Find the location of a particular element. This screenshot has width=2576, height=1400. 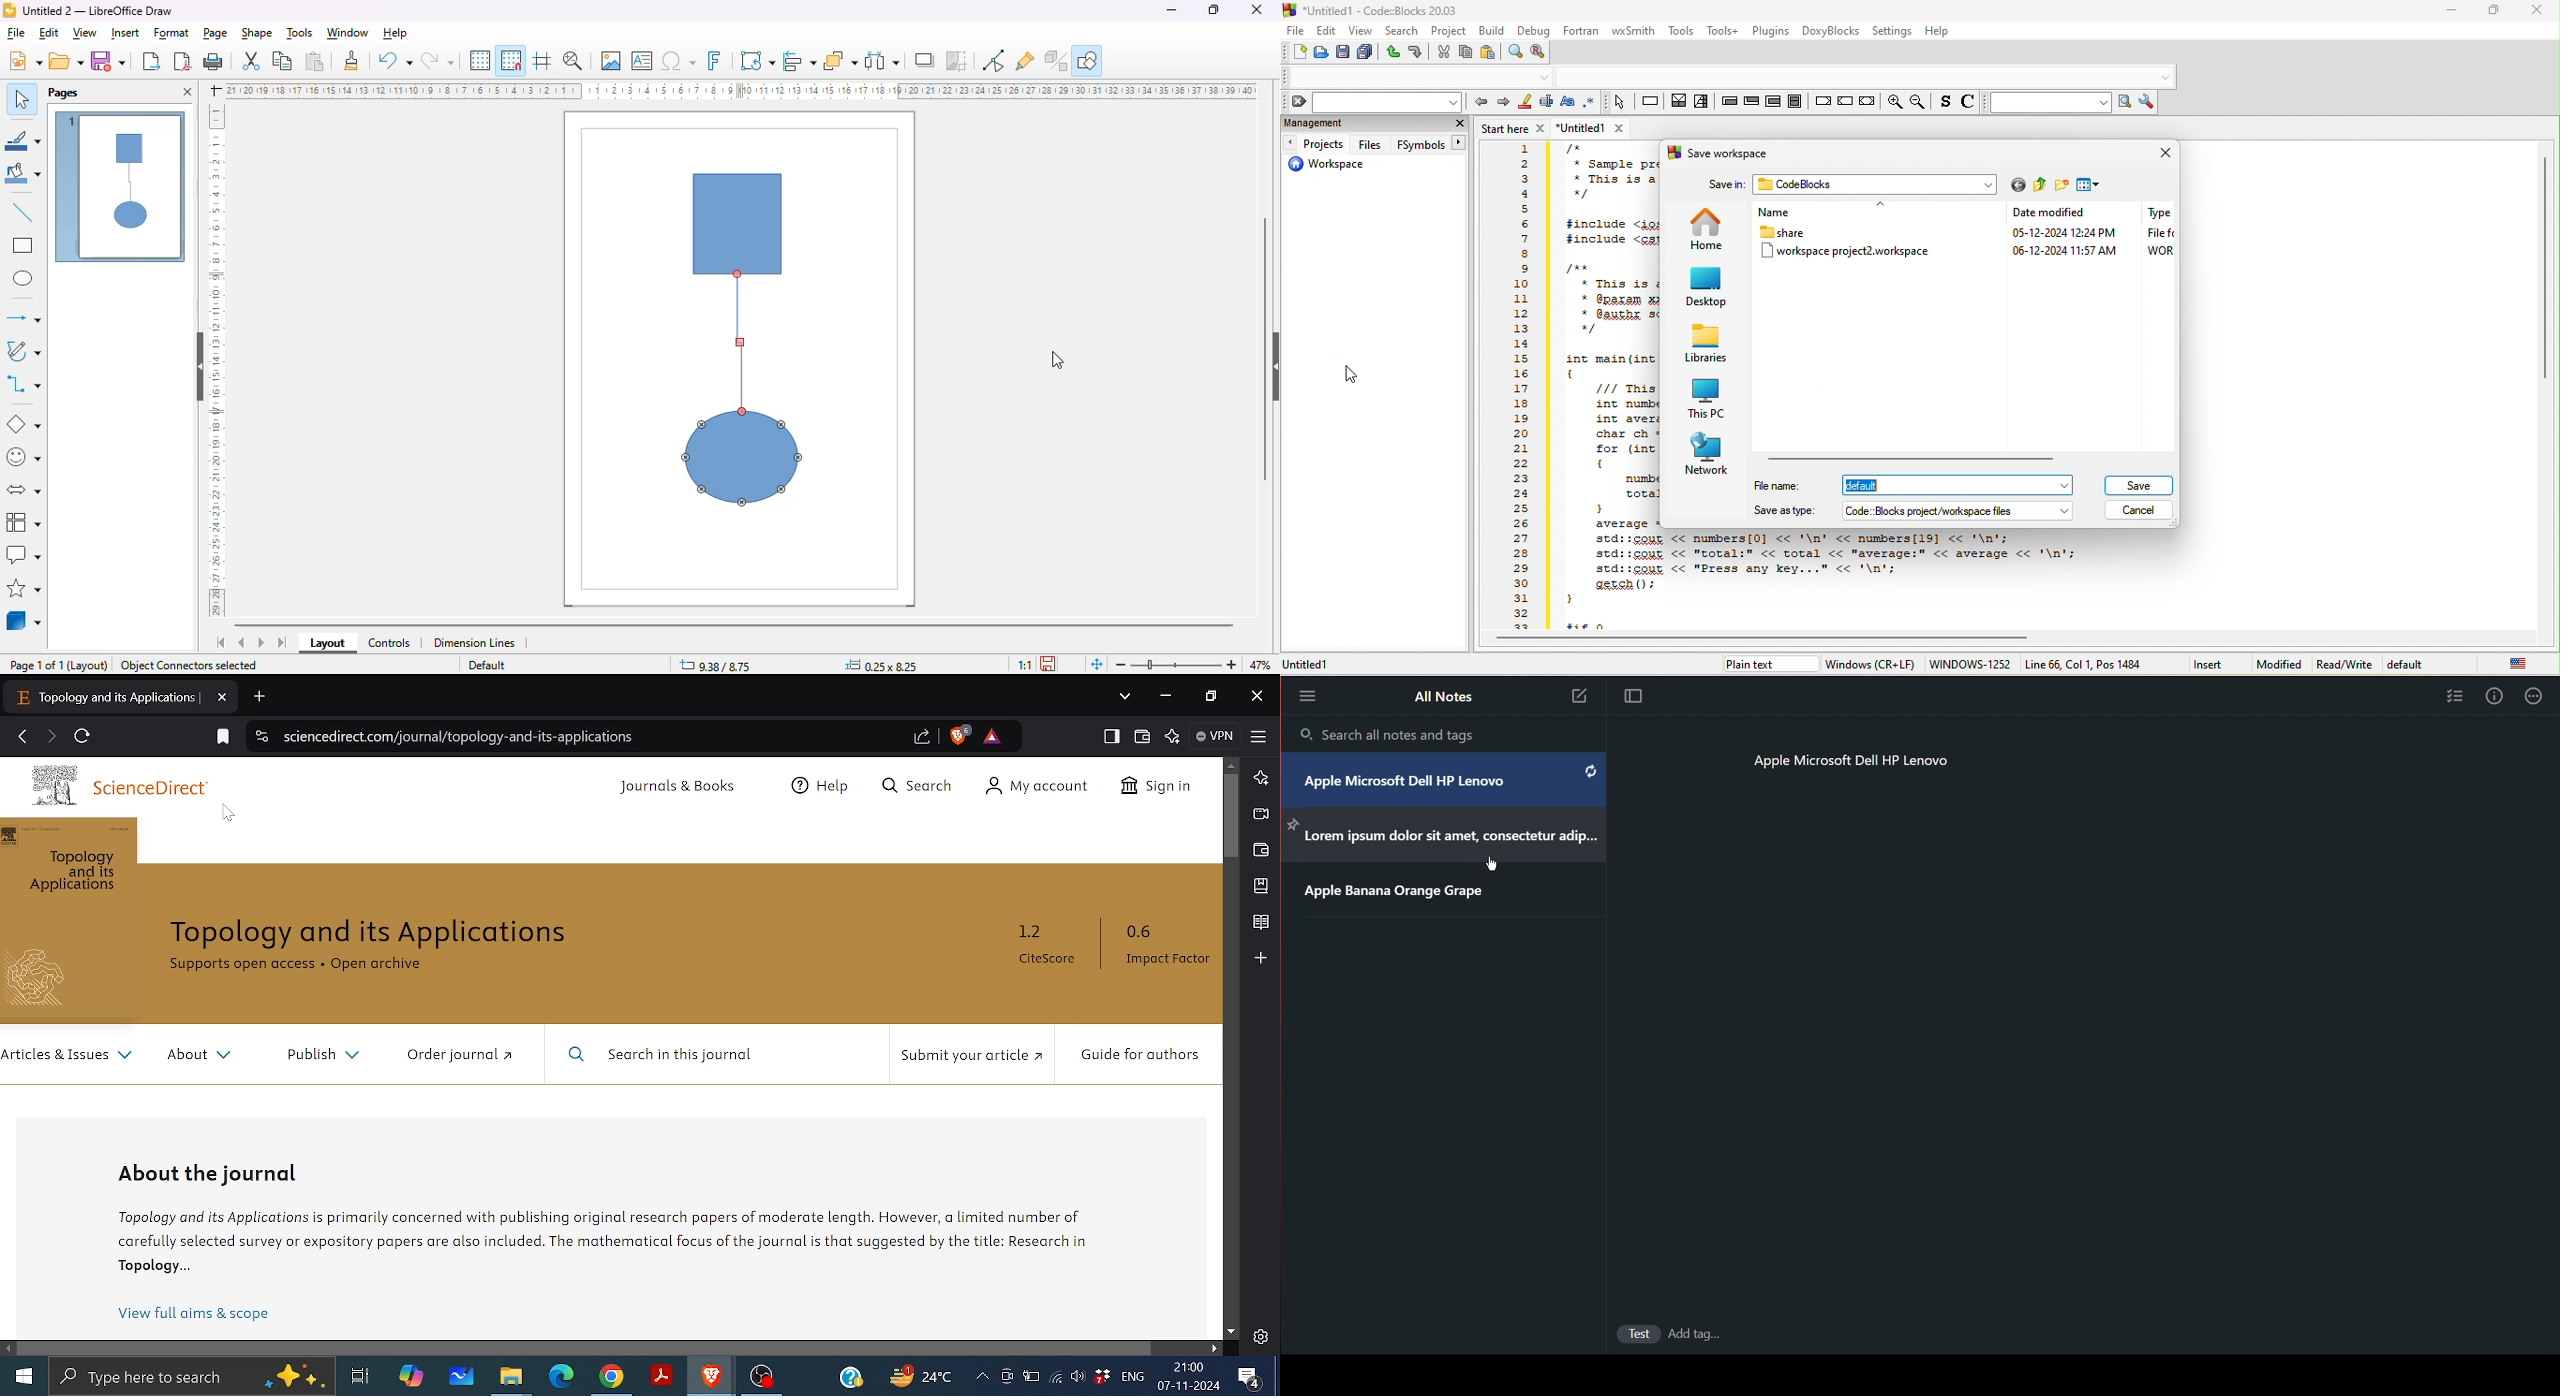

Reload is located at coordinates (84, 737).